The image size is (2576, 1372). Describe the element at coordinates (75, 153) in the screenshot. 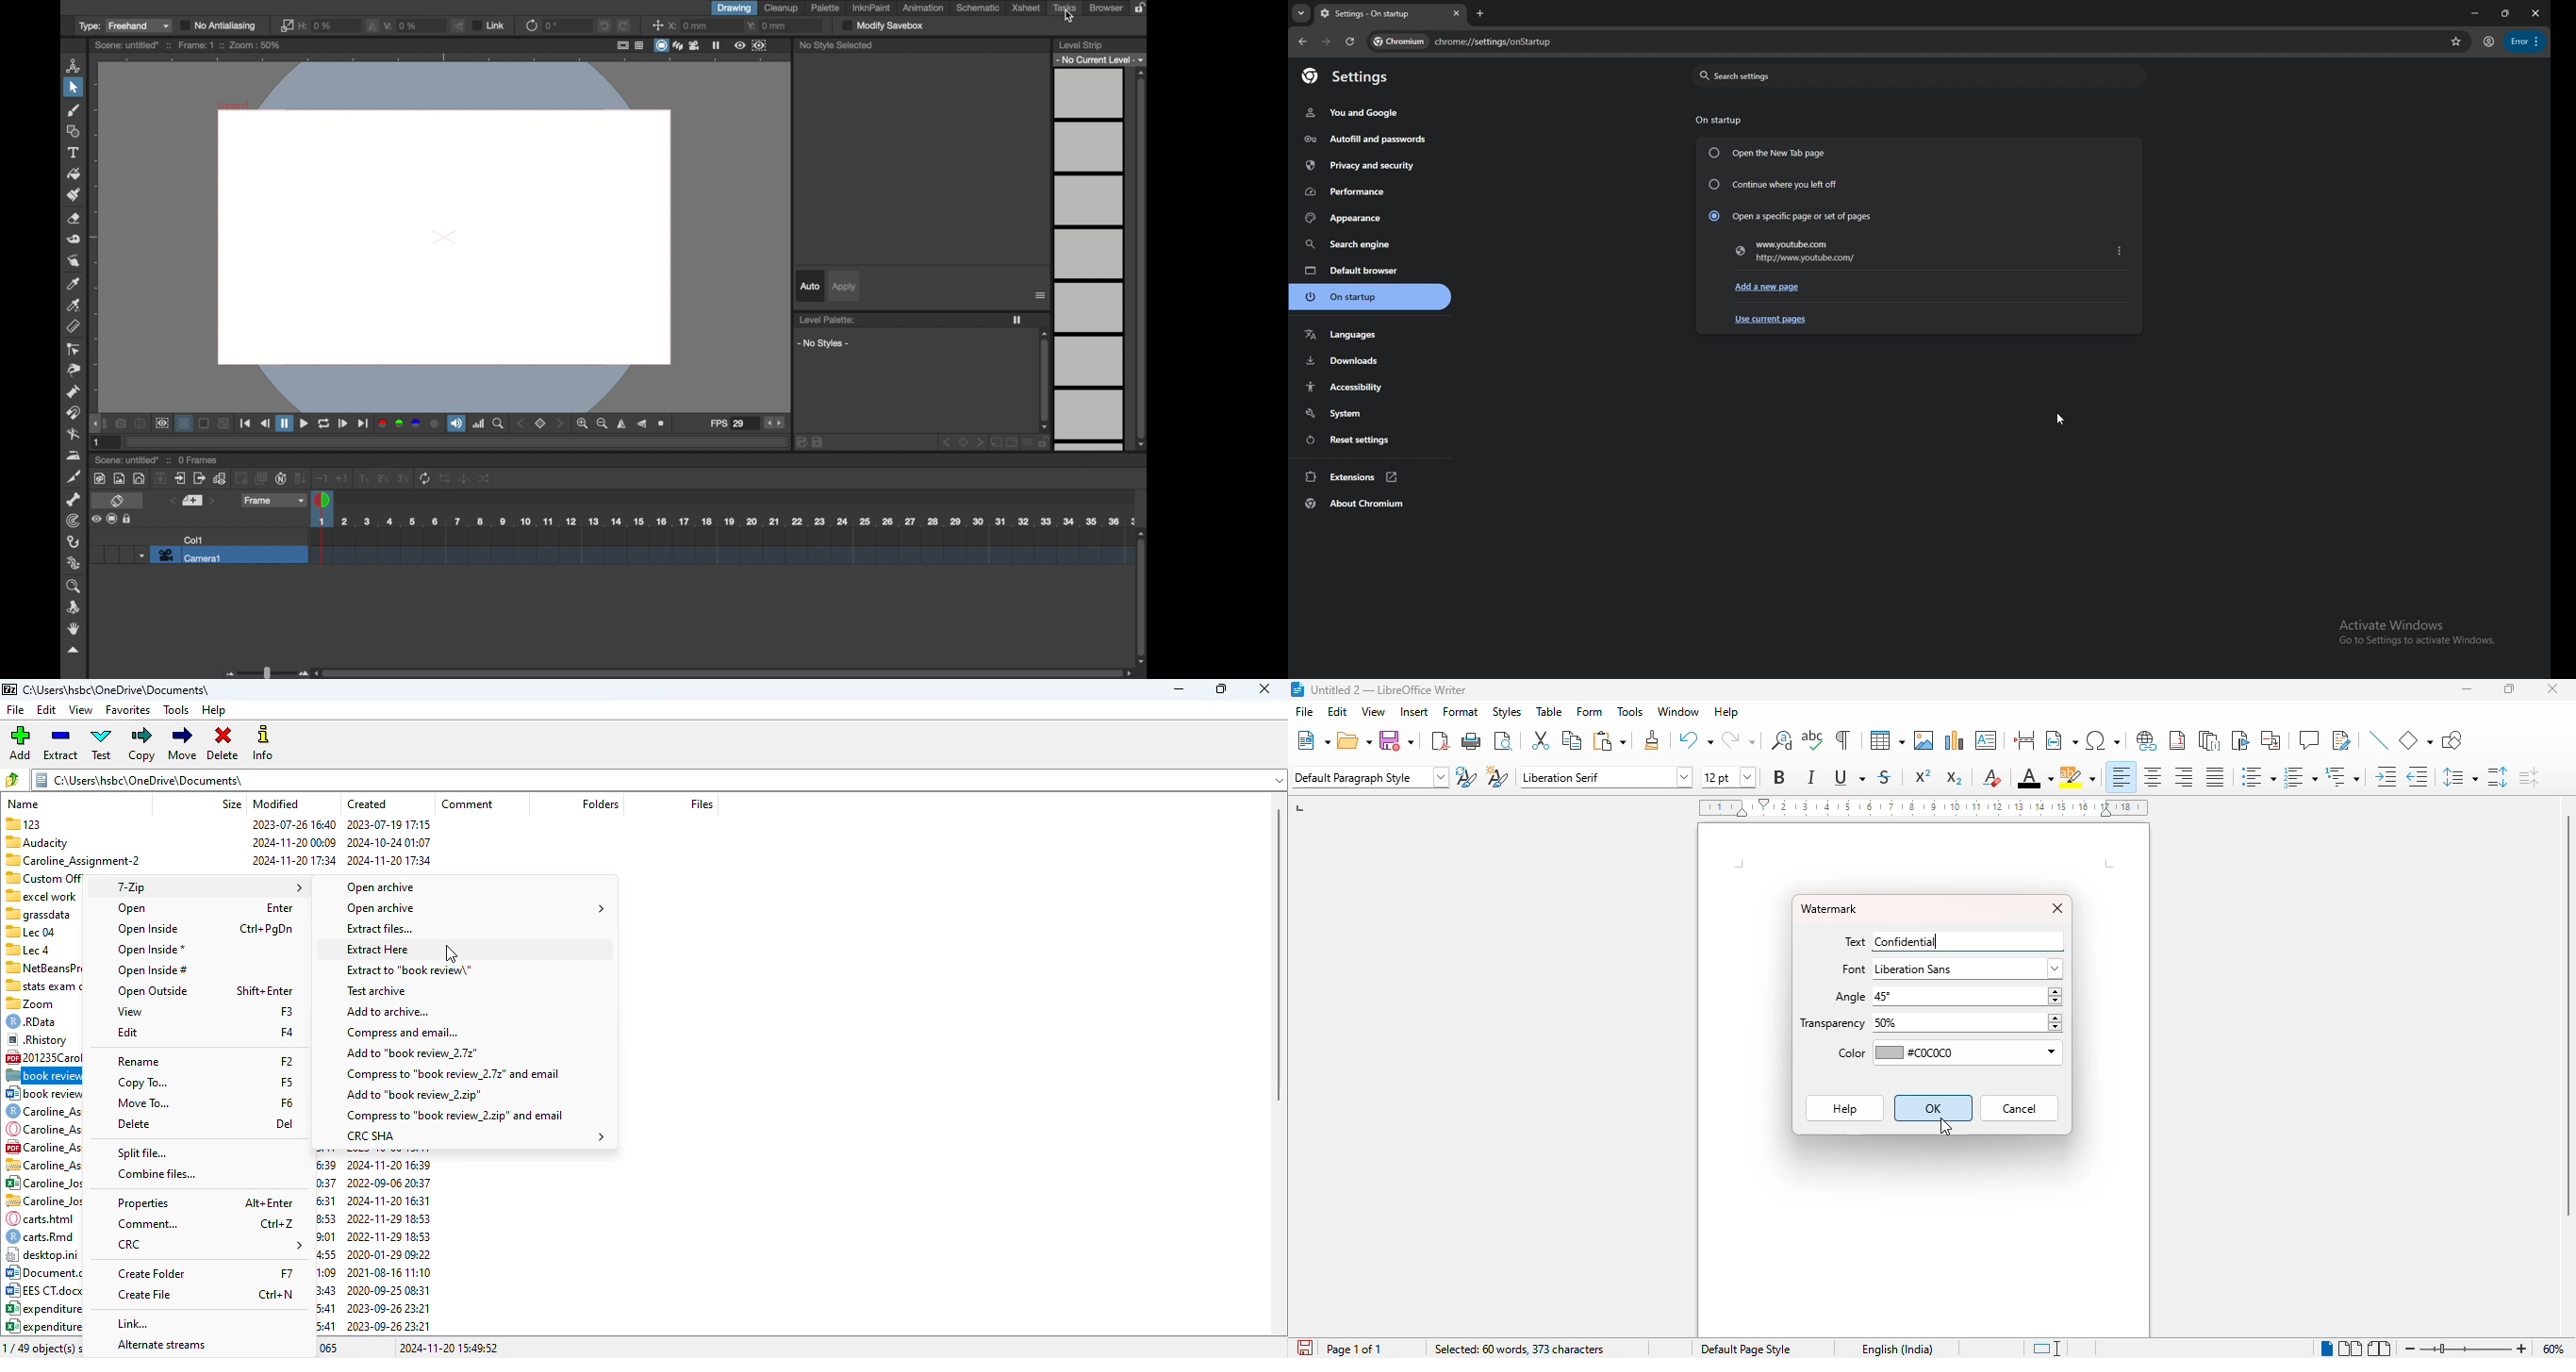

I see `type tool` at that location.